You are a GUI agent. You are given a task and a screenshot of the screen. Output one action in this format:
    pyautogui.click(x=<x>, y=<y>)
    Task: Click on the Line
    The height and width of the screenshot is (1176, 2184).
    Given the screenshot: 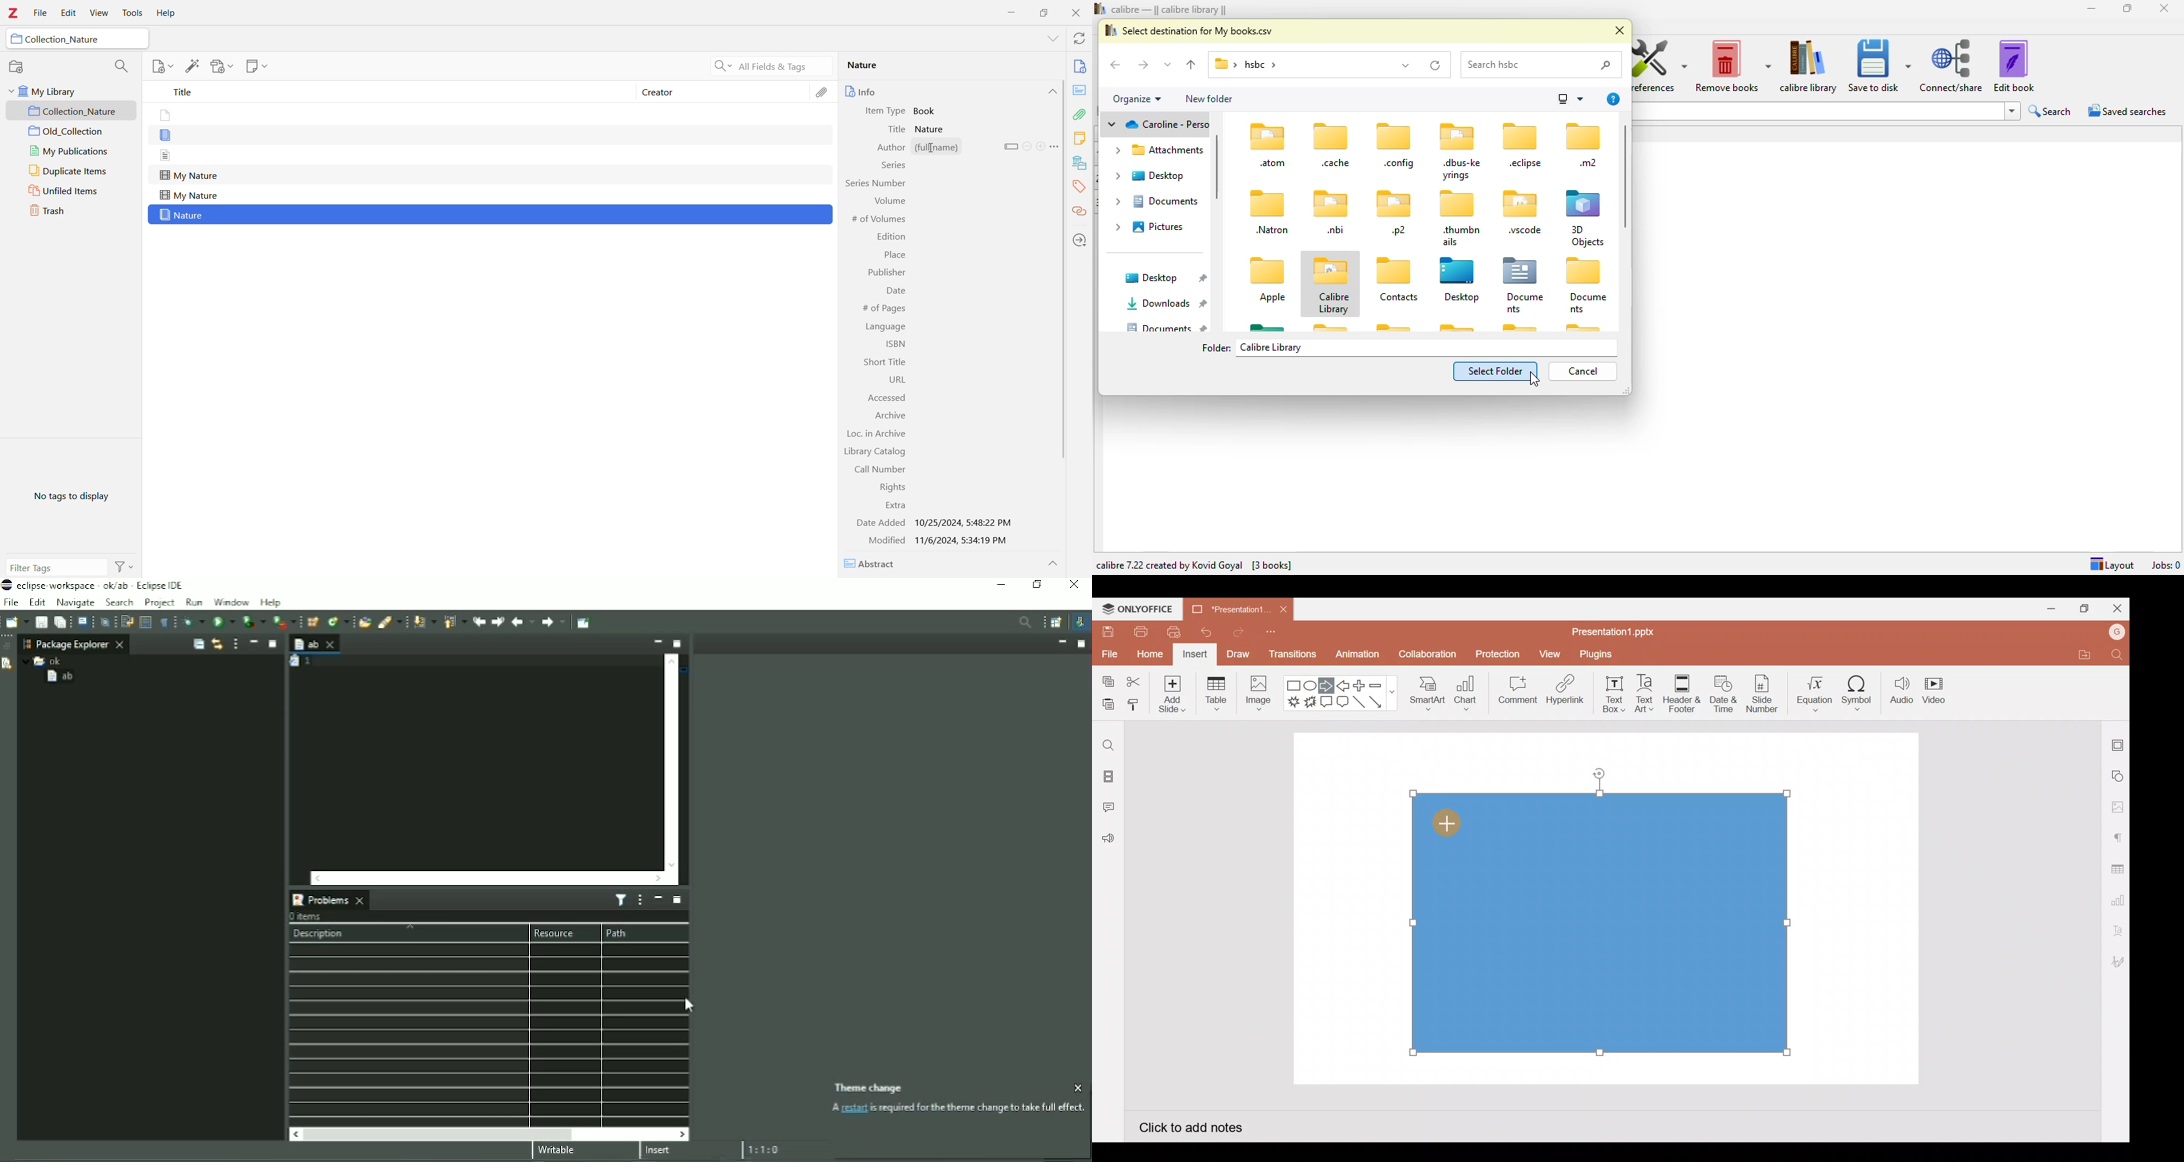 What is the action you would take?
    pyautogui.click(x=1359, y=702)
    